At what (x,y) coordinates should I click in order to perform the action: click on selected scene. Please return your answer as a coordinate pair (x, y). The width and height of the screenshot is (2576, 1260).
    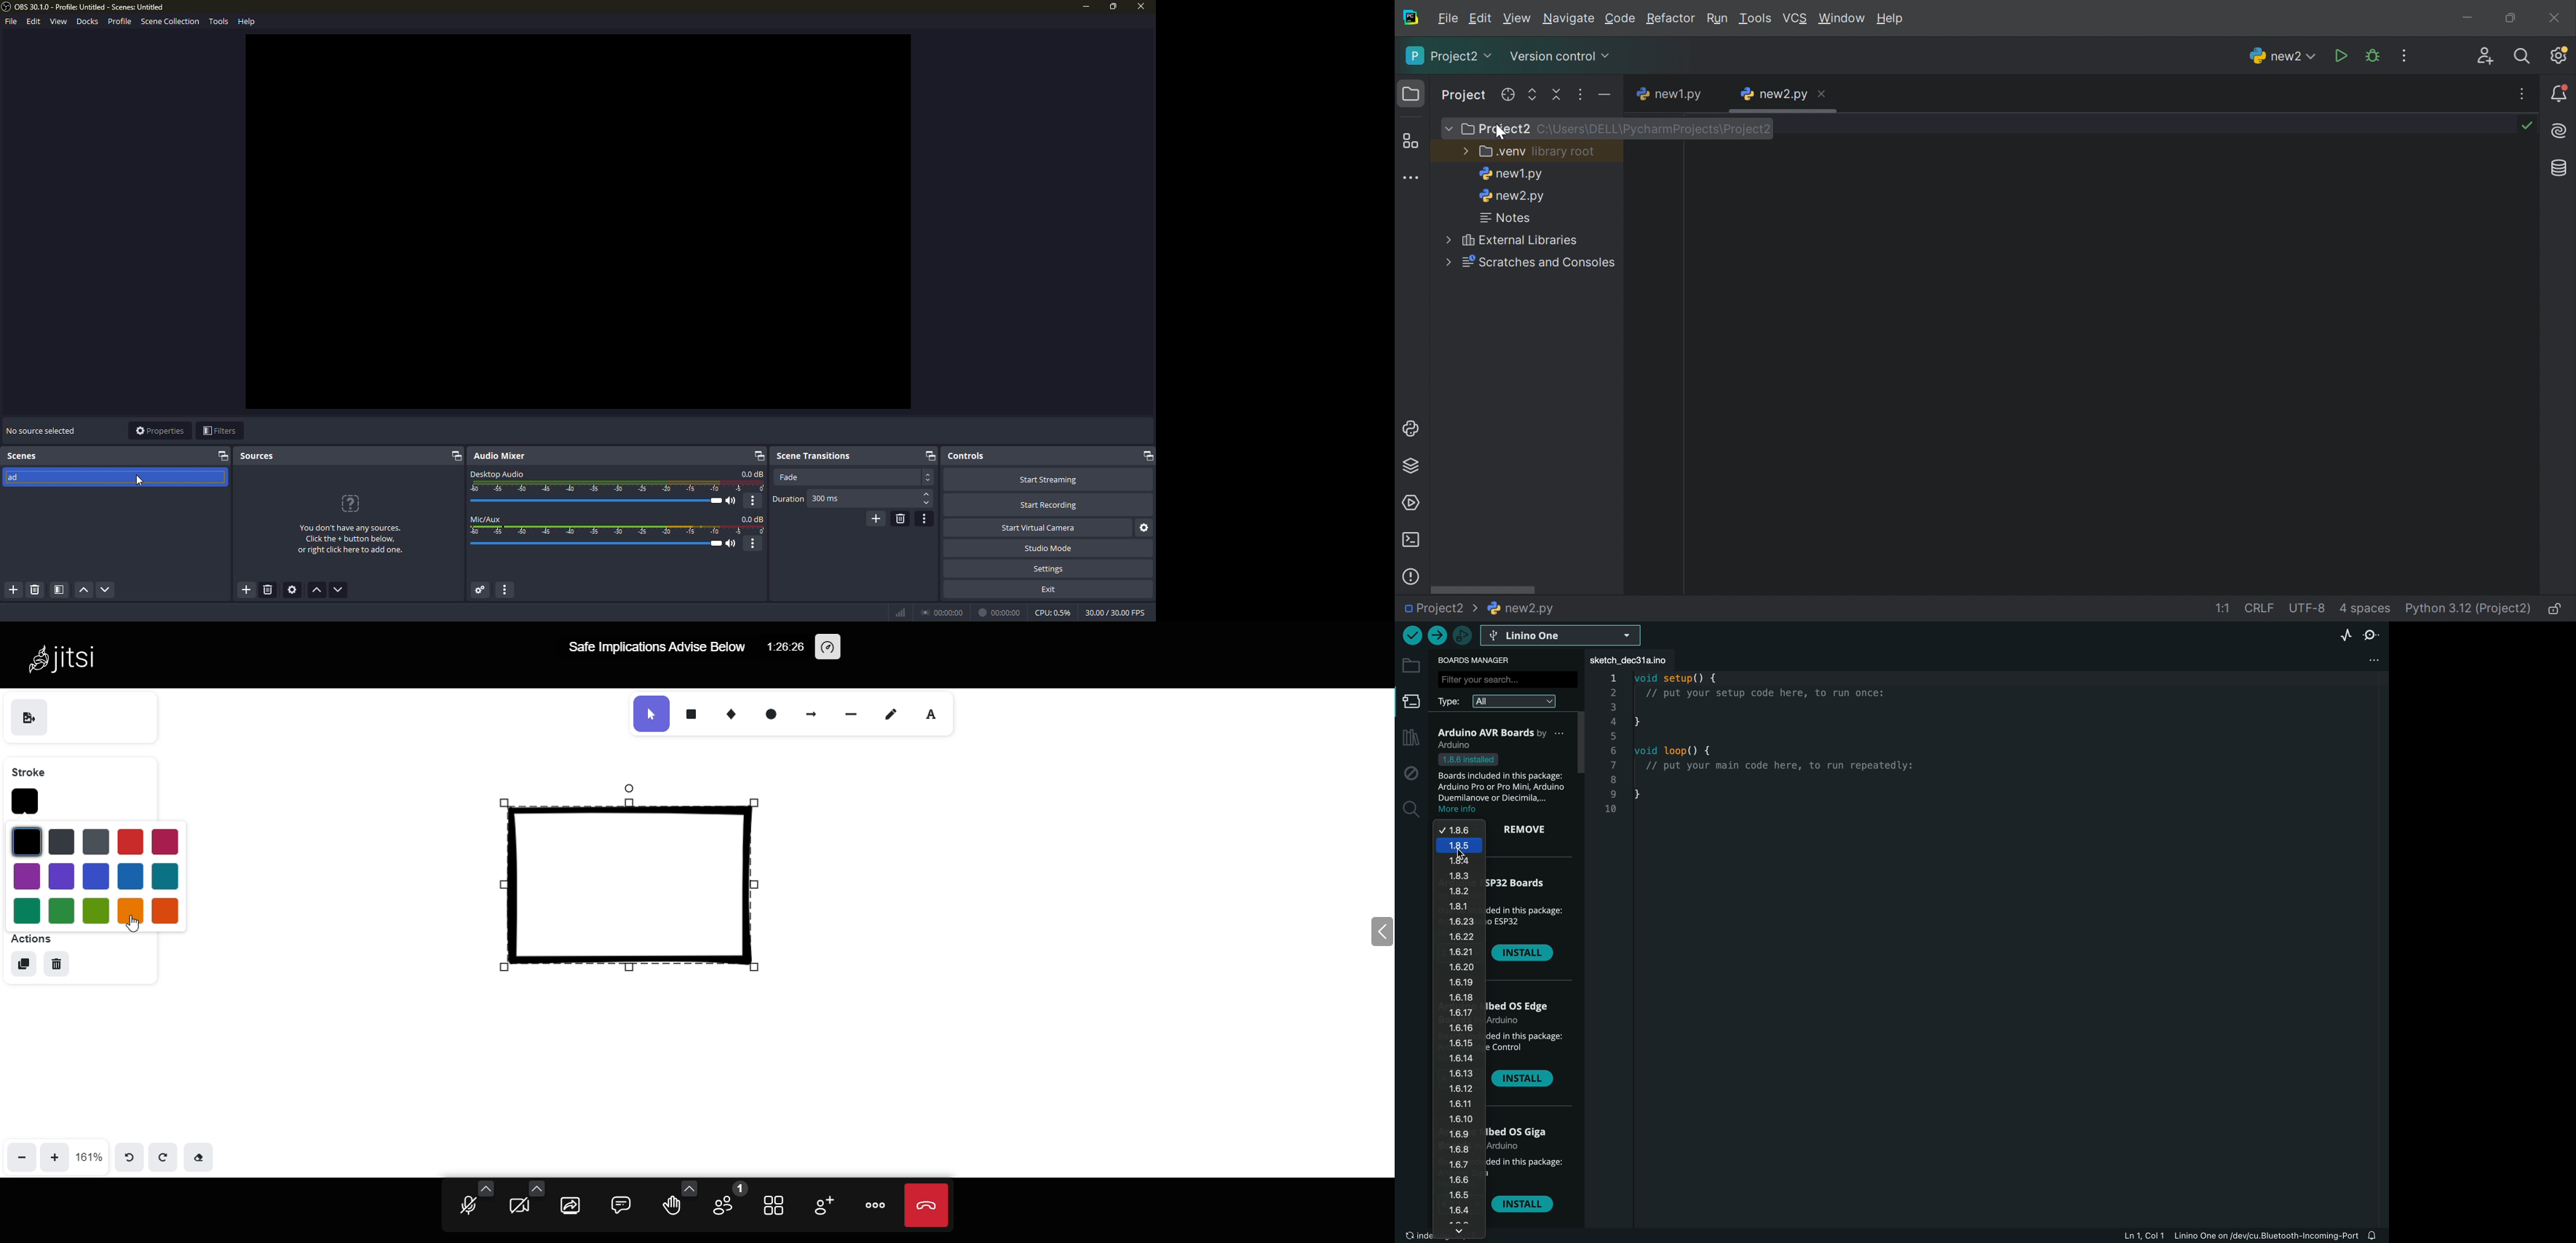
    Looking at the image, I should click on (80, 479).